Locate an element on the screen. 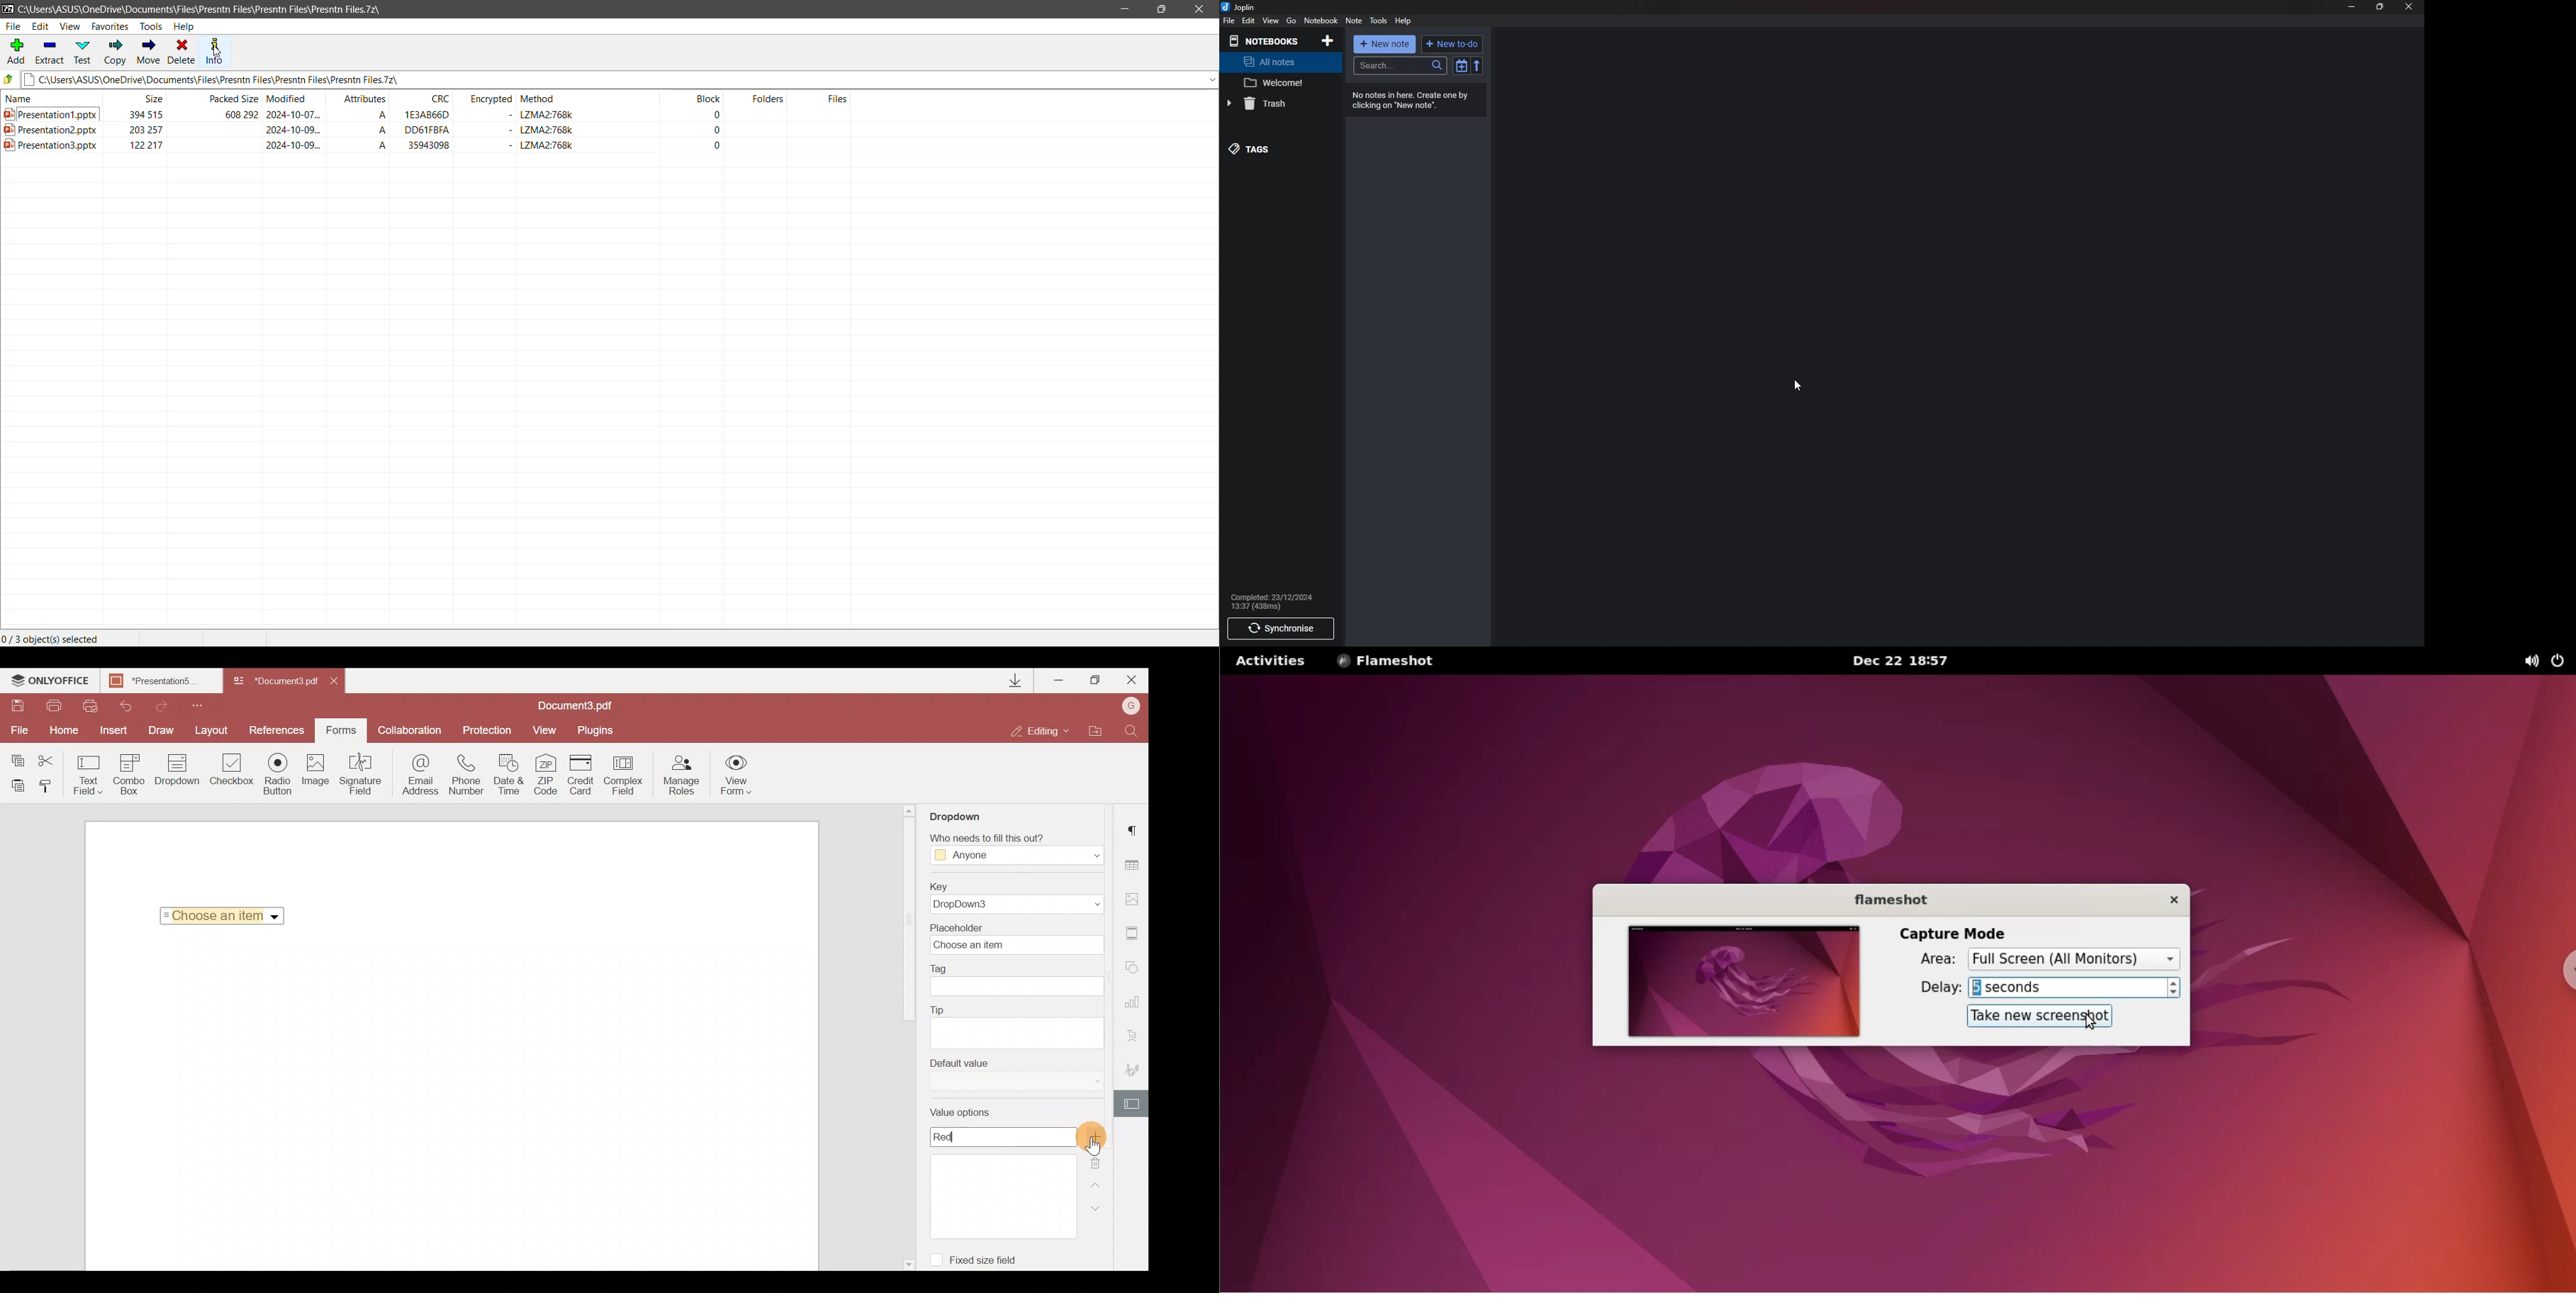 The height and width of the screenshot is (1316, 2576). search is located at coordinates (1399, 65).